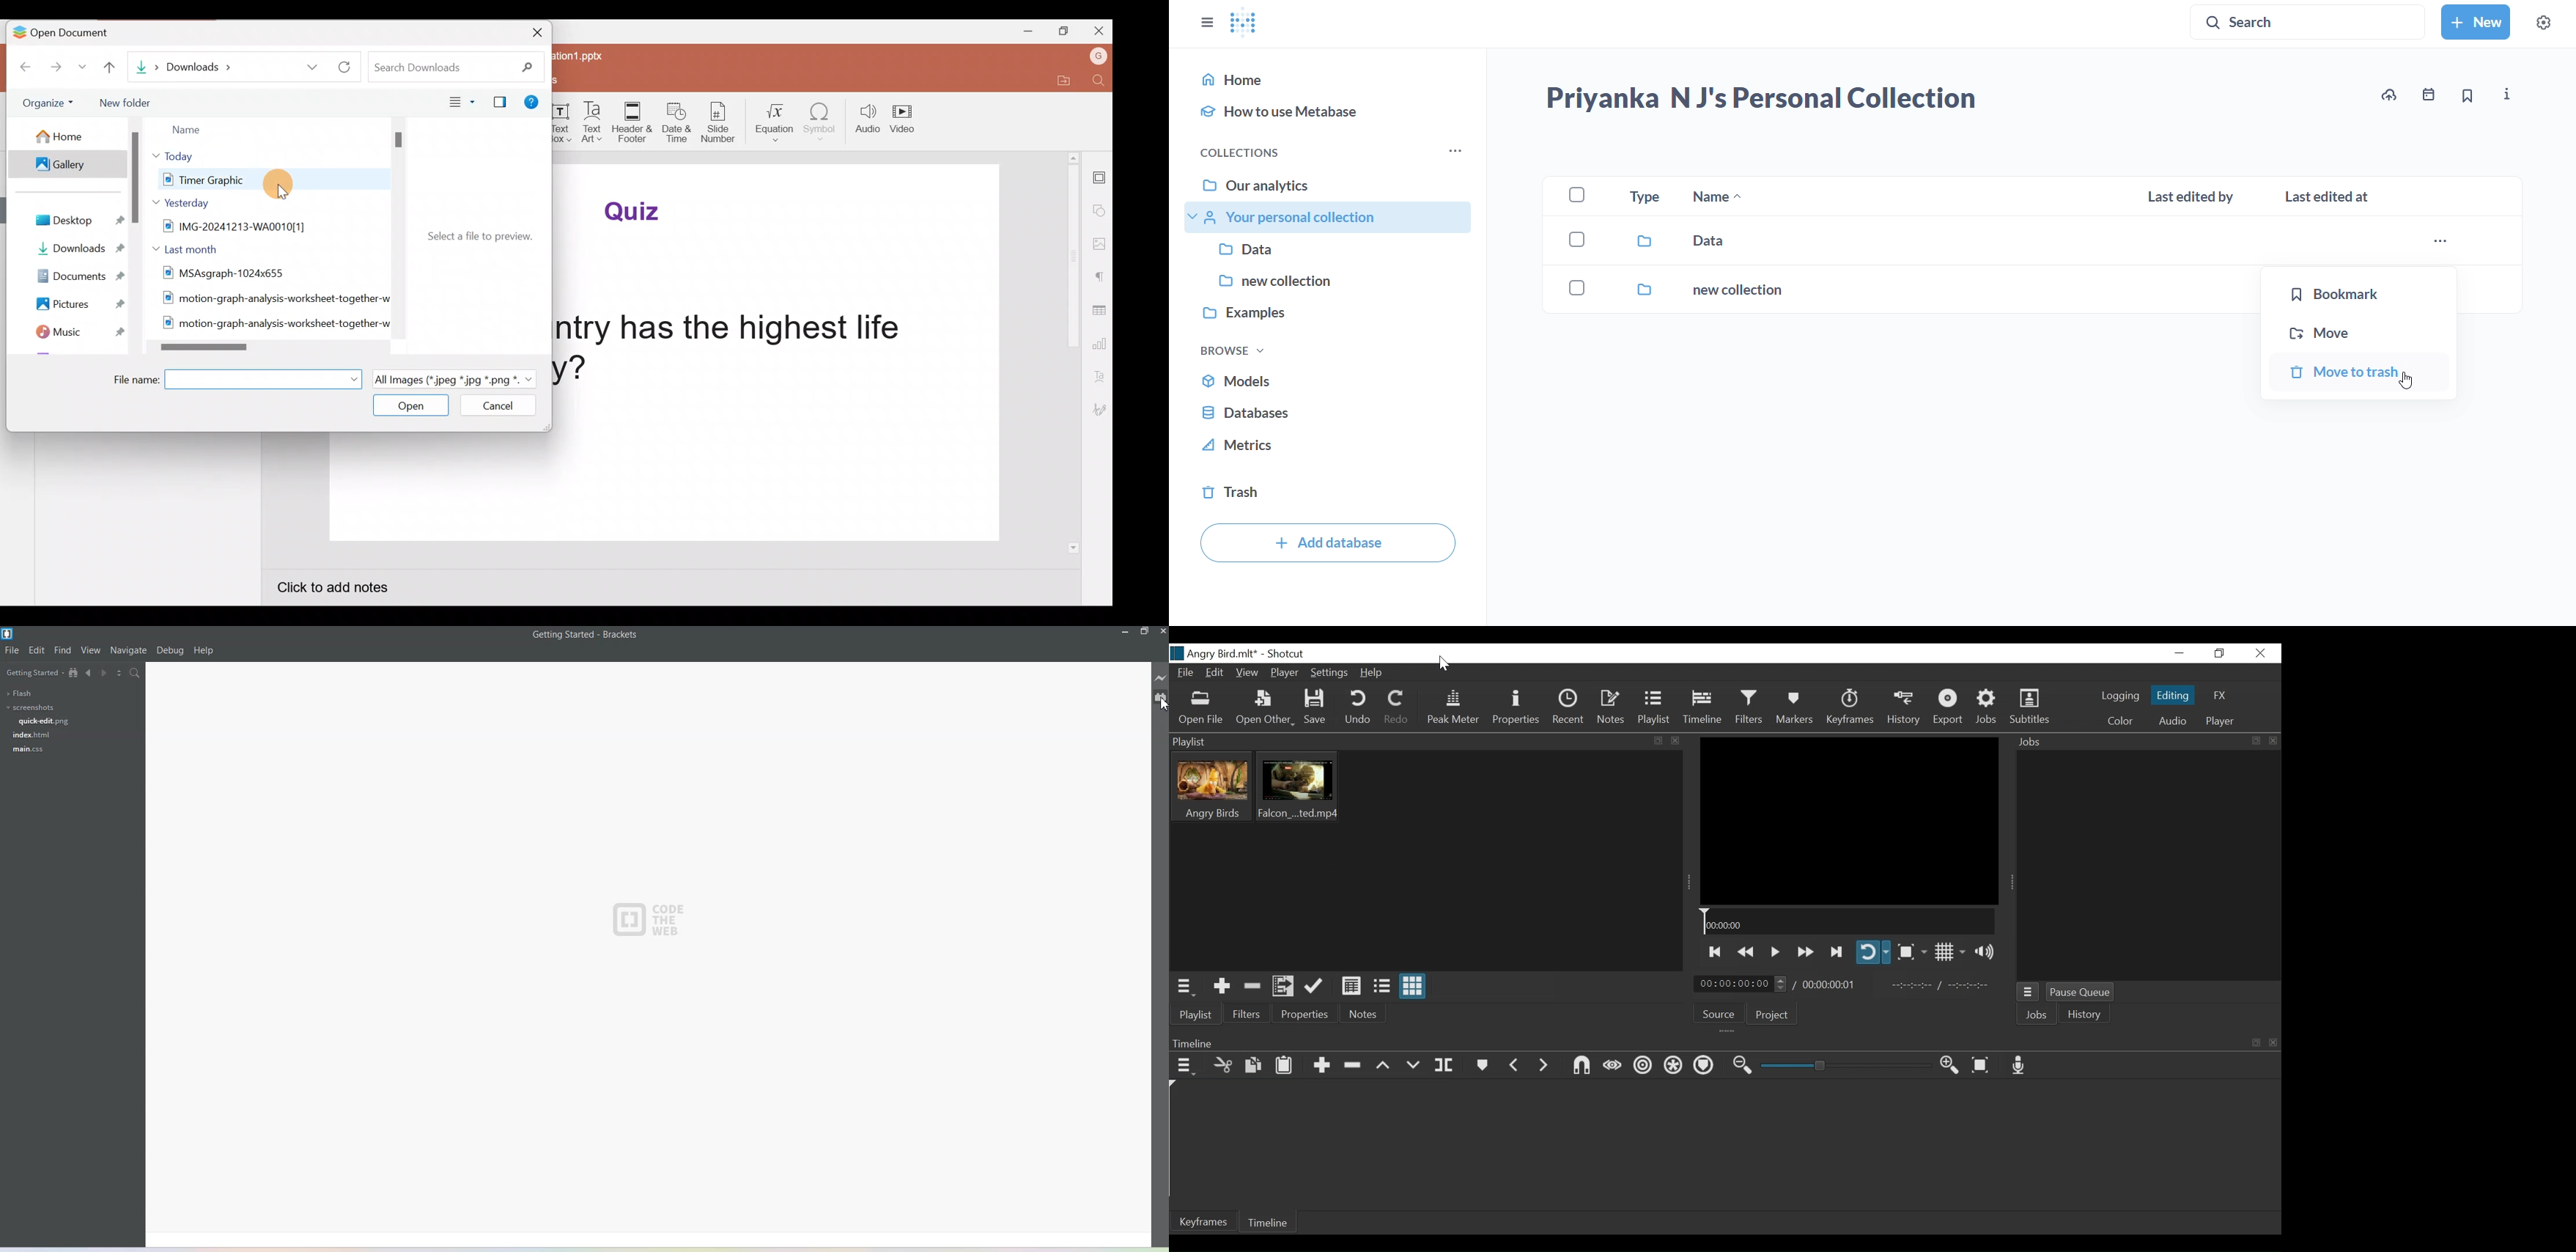 Image resolution: width=2576 pixels, height=1260 pixels. What do you see at coordinates (1749, 708) in the screenshot?
I see `` at bounding box center [1749, 708].